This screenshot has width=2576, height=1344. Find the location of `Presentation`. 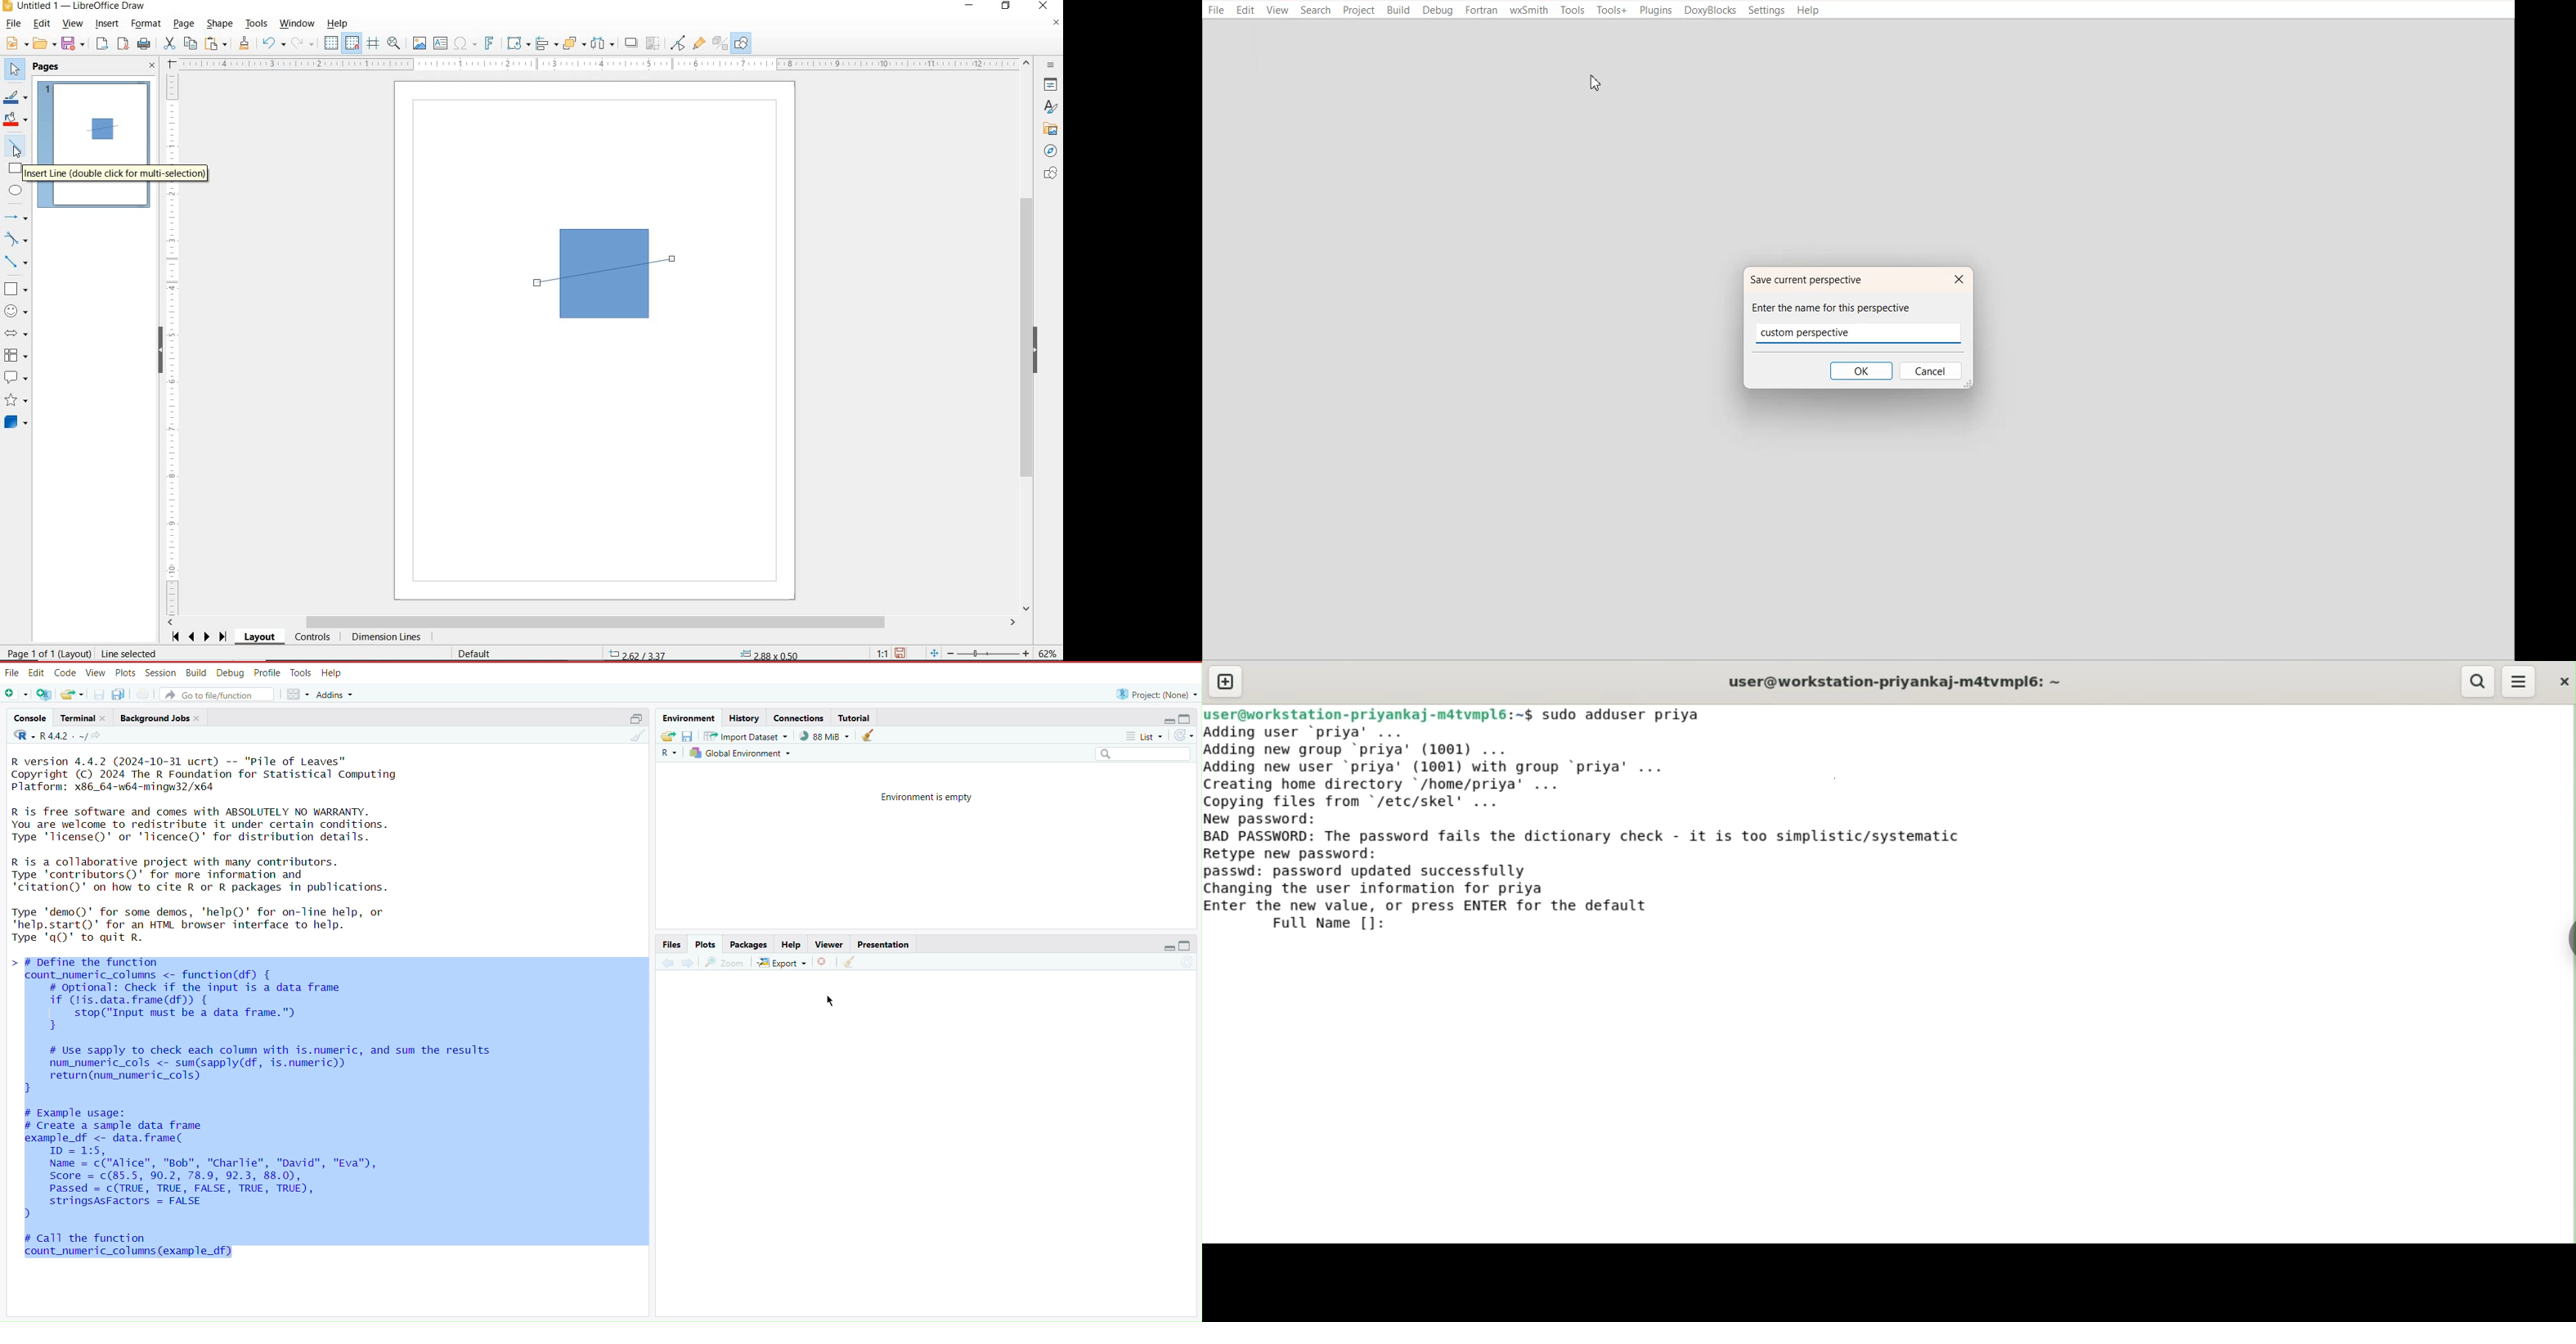

Presentation is located at coordinates (883, 943).